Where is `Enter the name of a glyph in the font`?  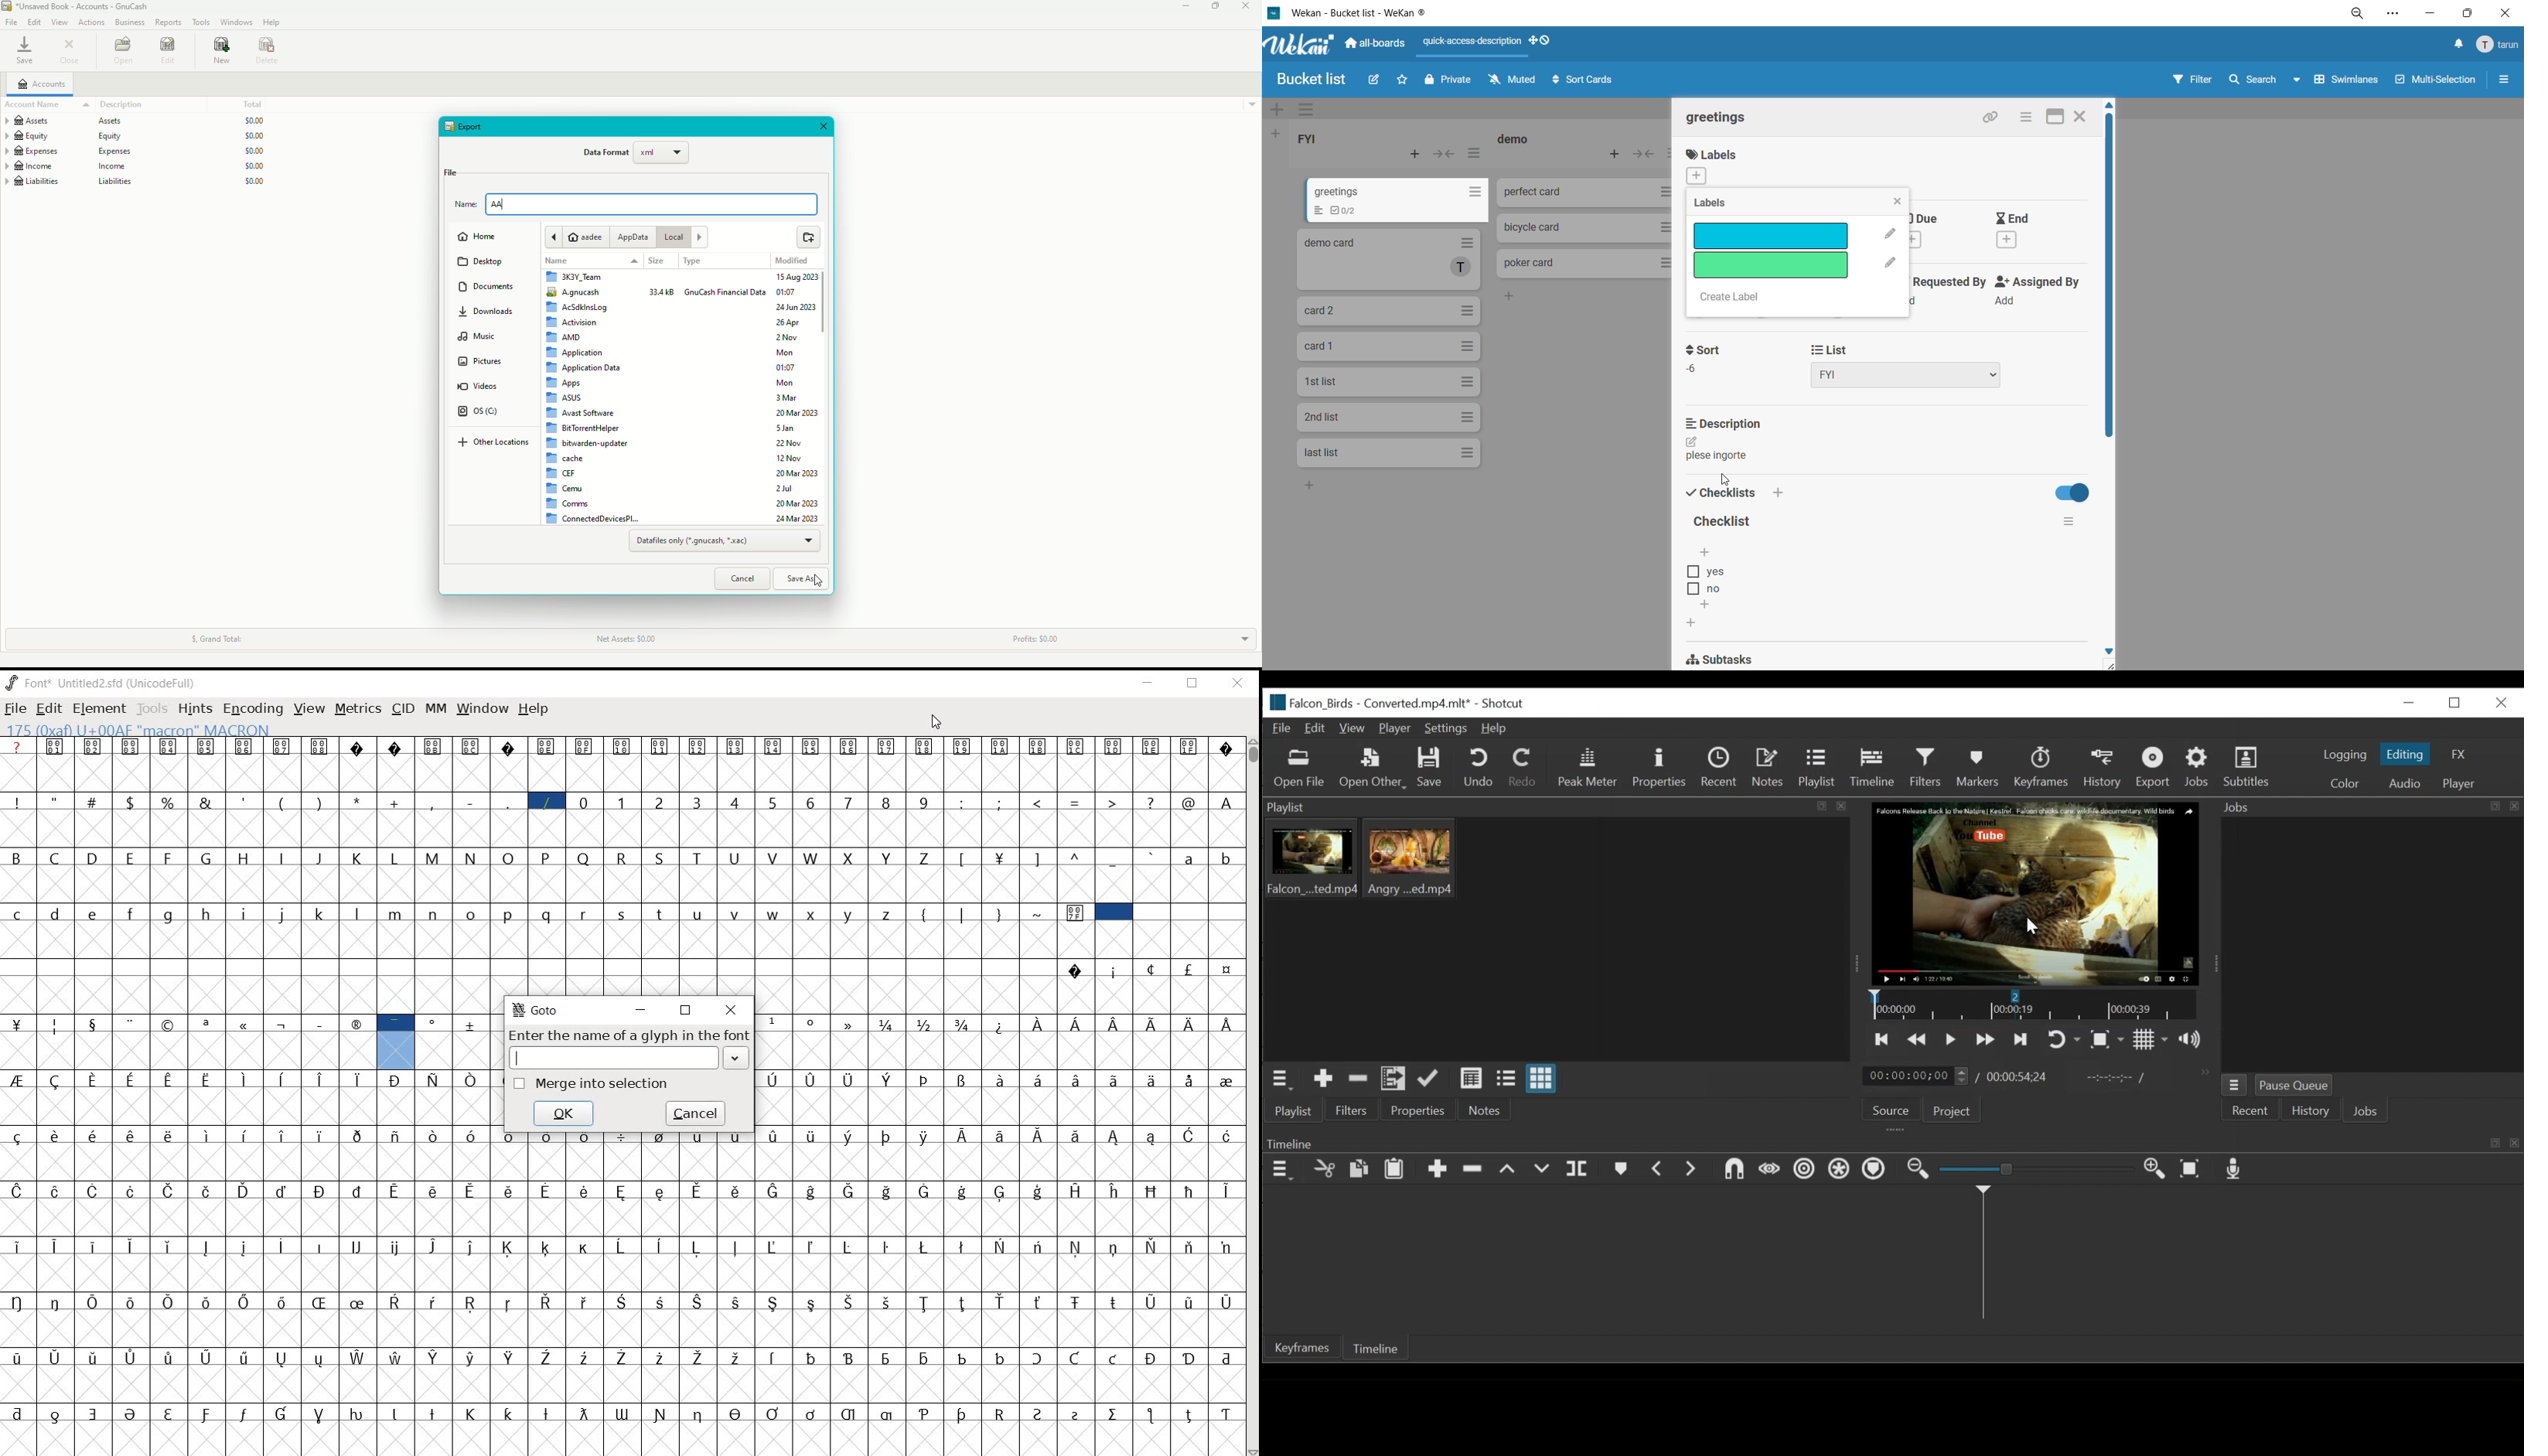
Enter the name of a glyph in the font is located at coordinates (629, 1048).